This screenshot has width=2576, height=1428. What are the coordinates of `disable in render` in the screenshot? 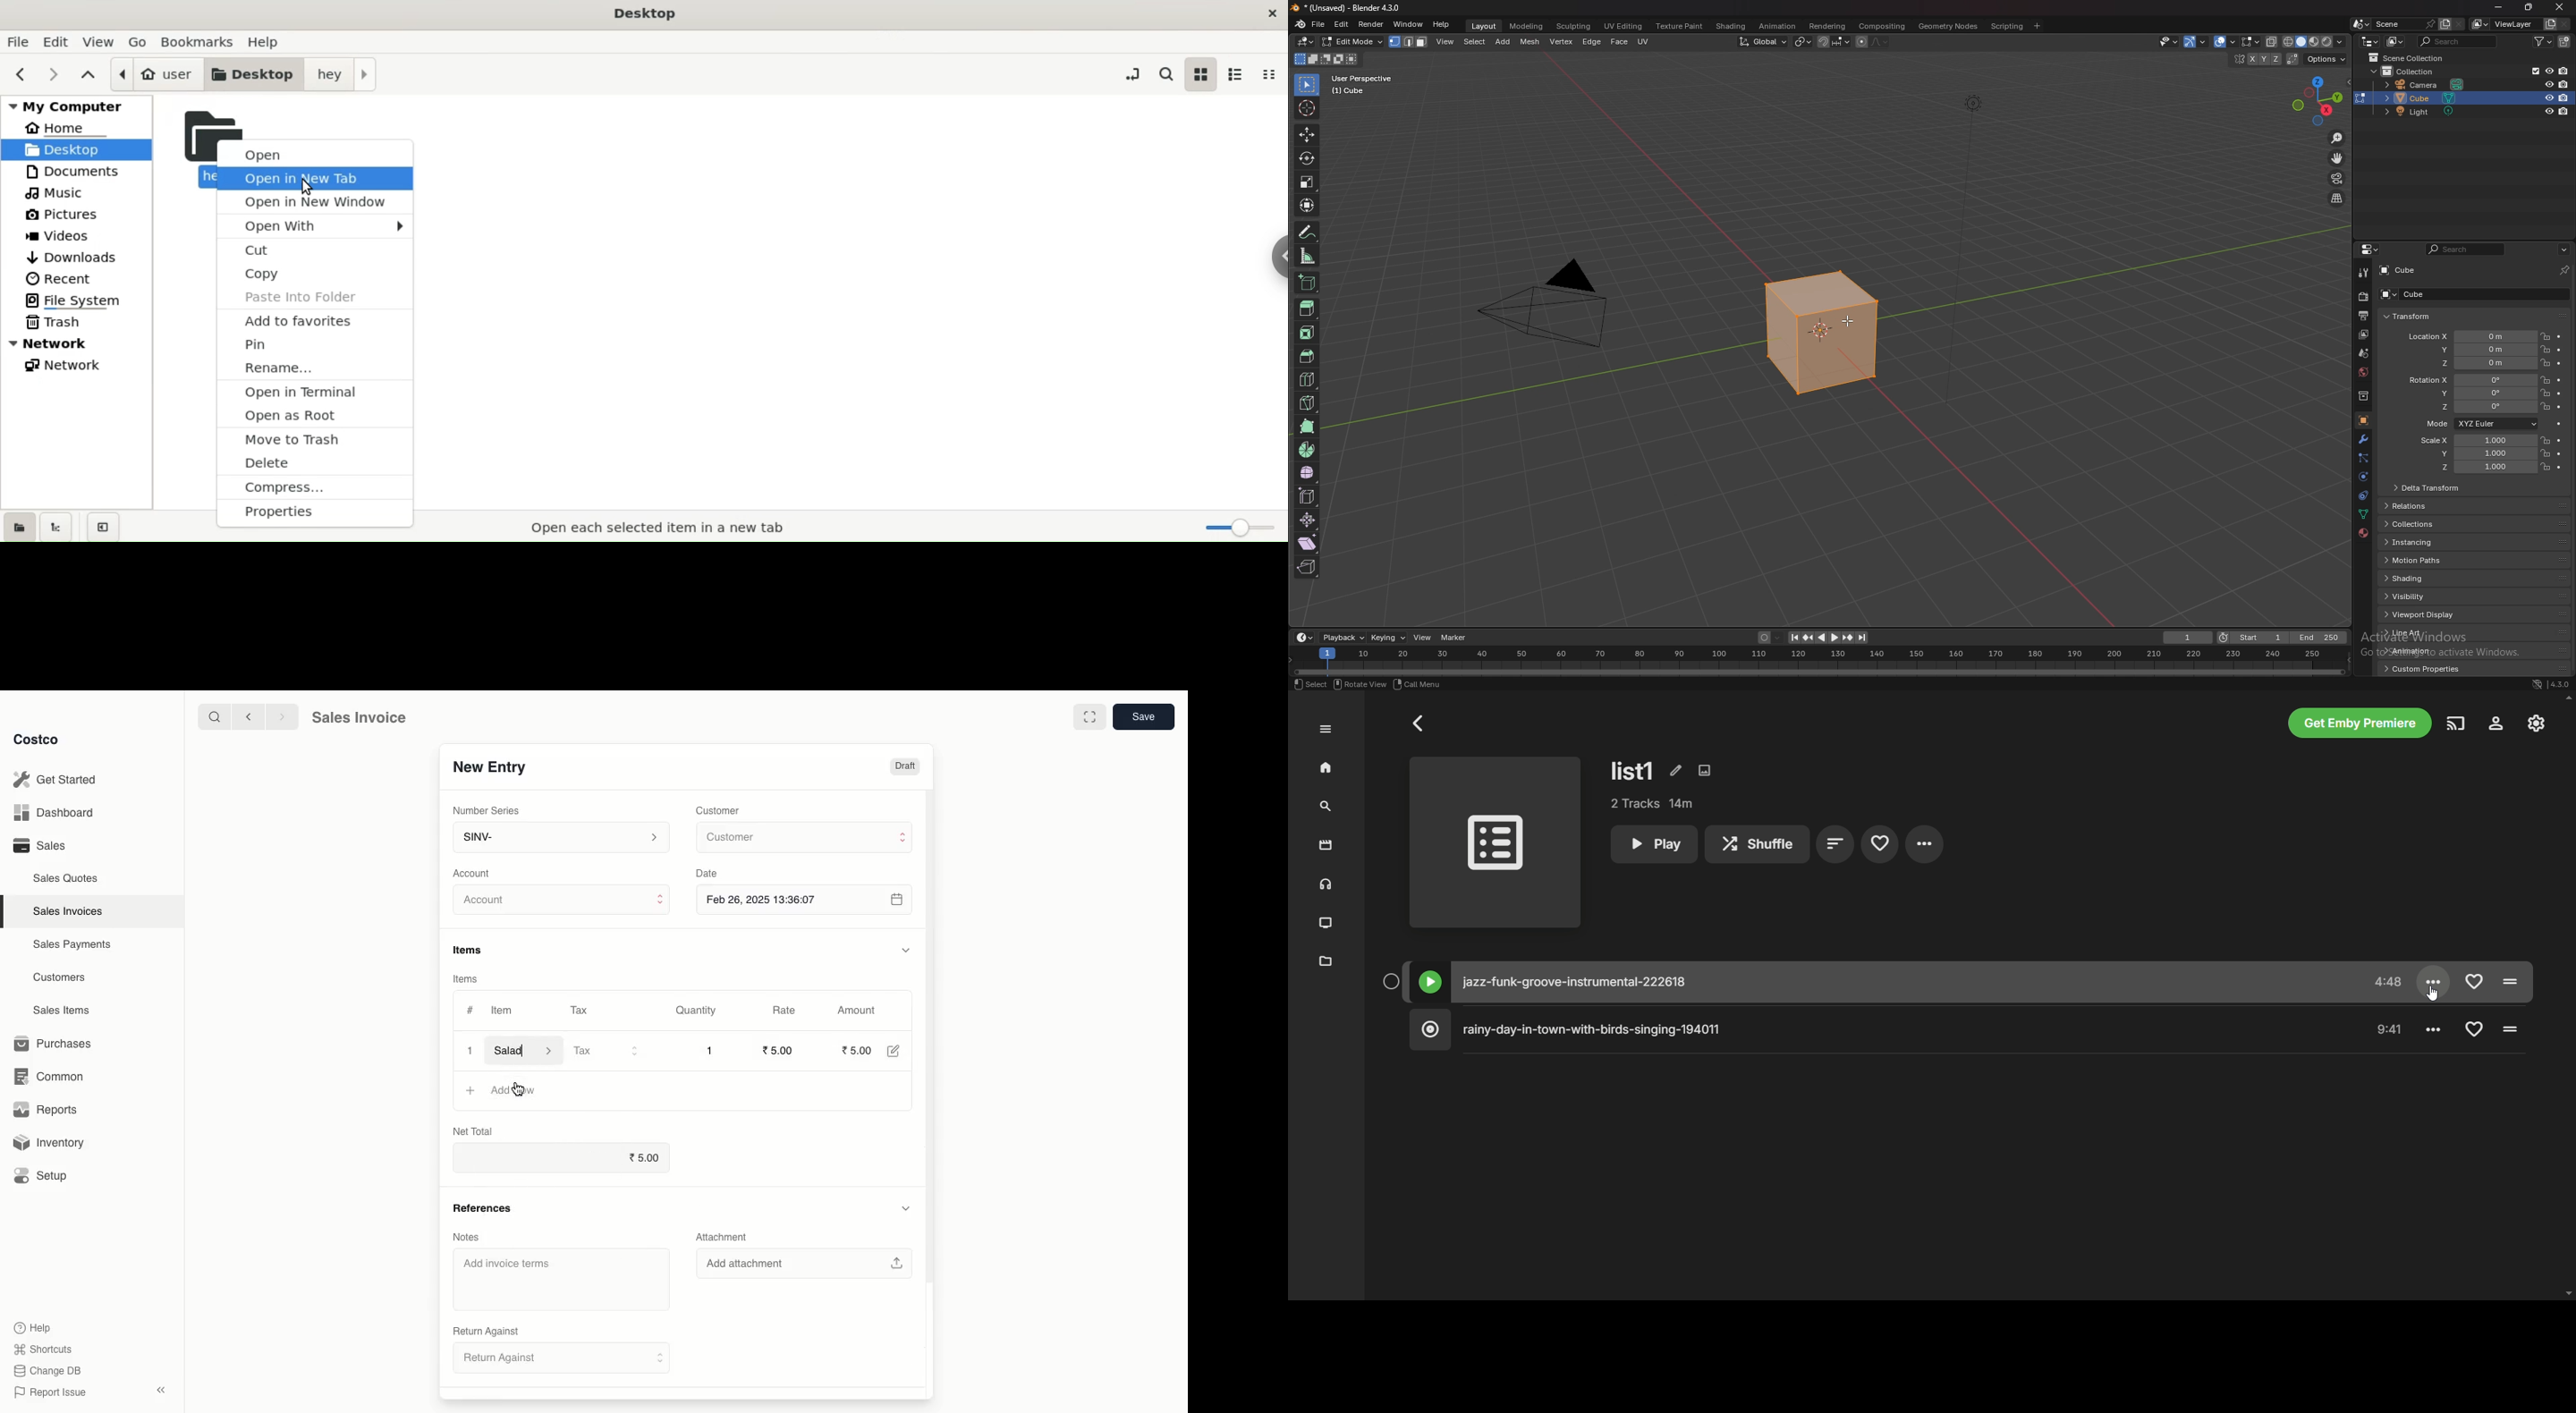 It's located at (2564, 98).